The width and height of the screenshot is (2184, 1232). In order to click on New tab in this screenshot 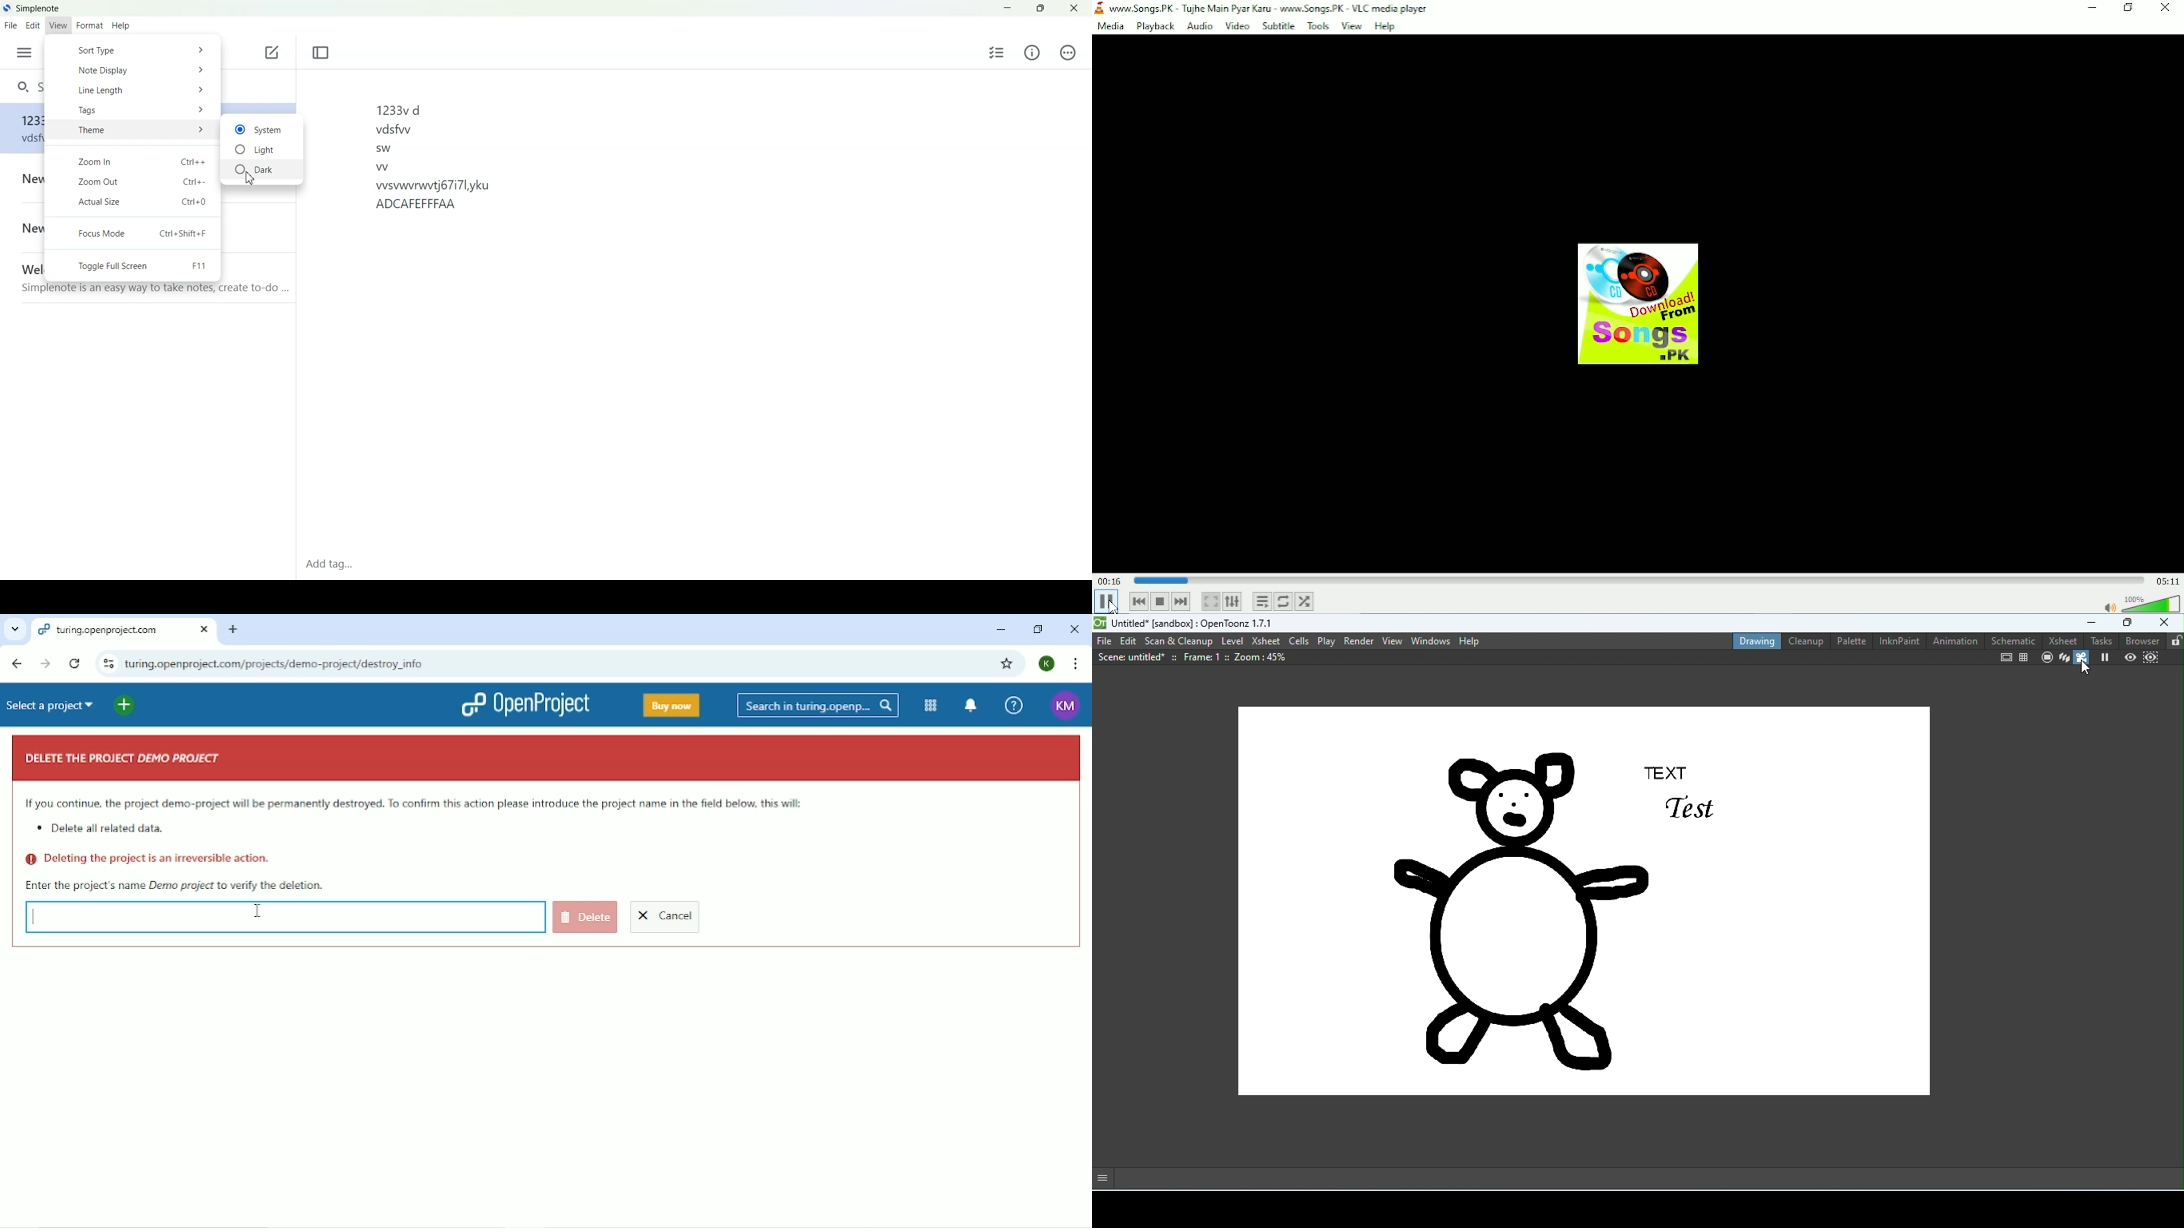, I will do `click(235, 630)`.